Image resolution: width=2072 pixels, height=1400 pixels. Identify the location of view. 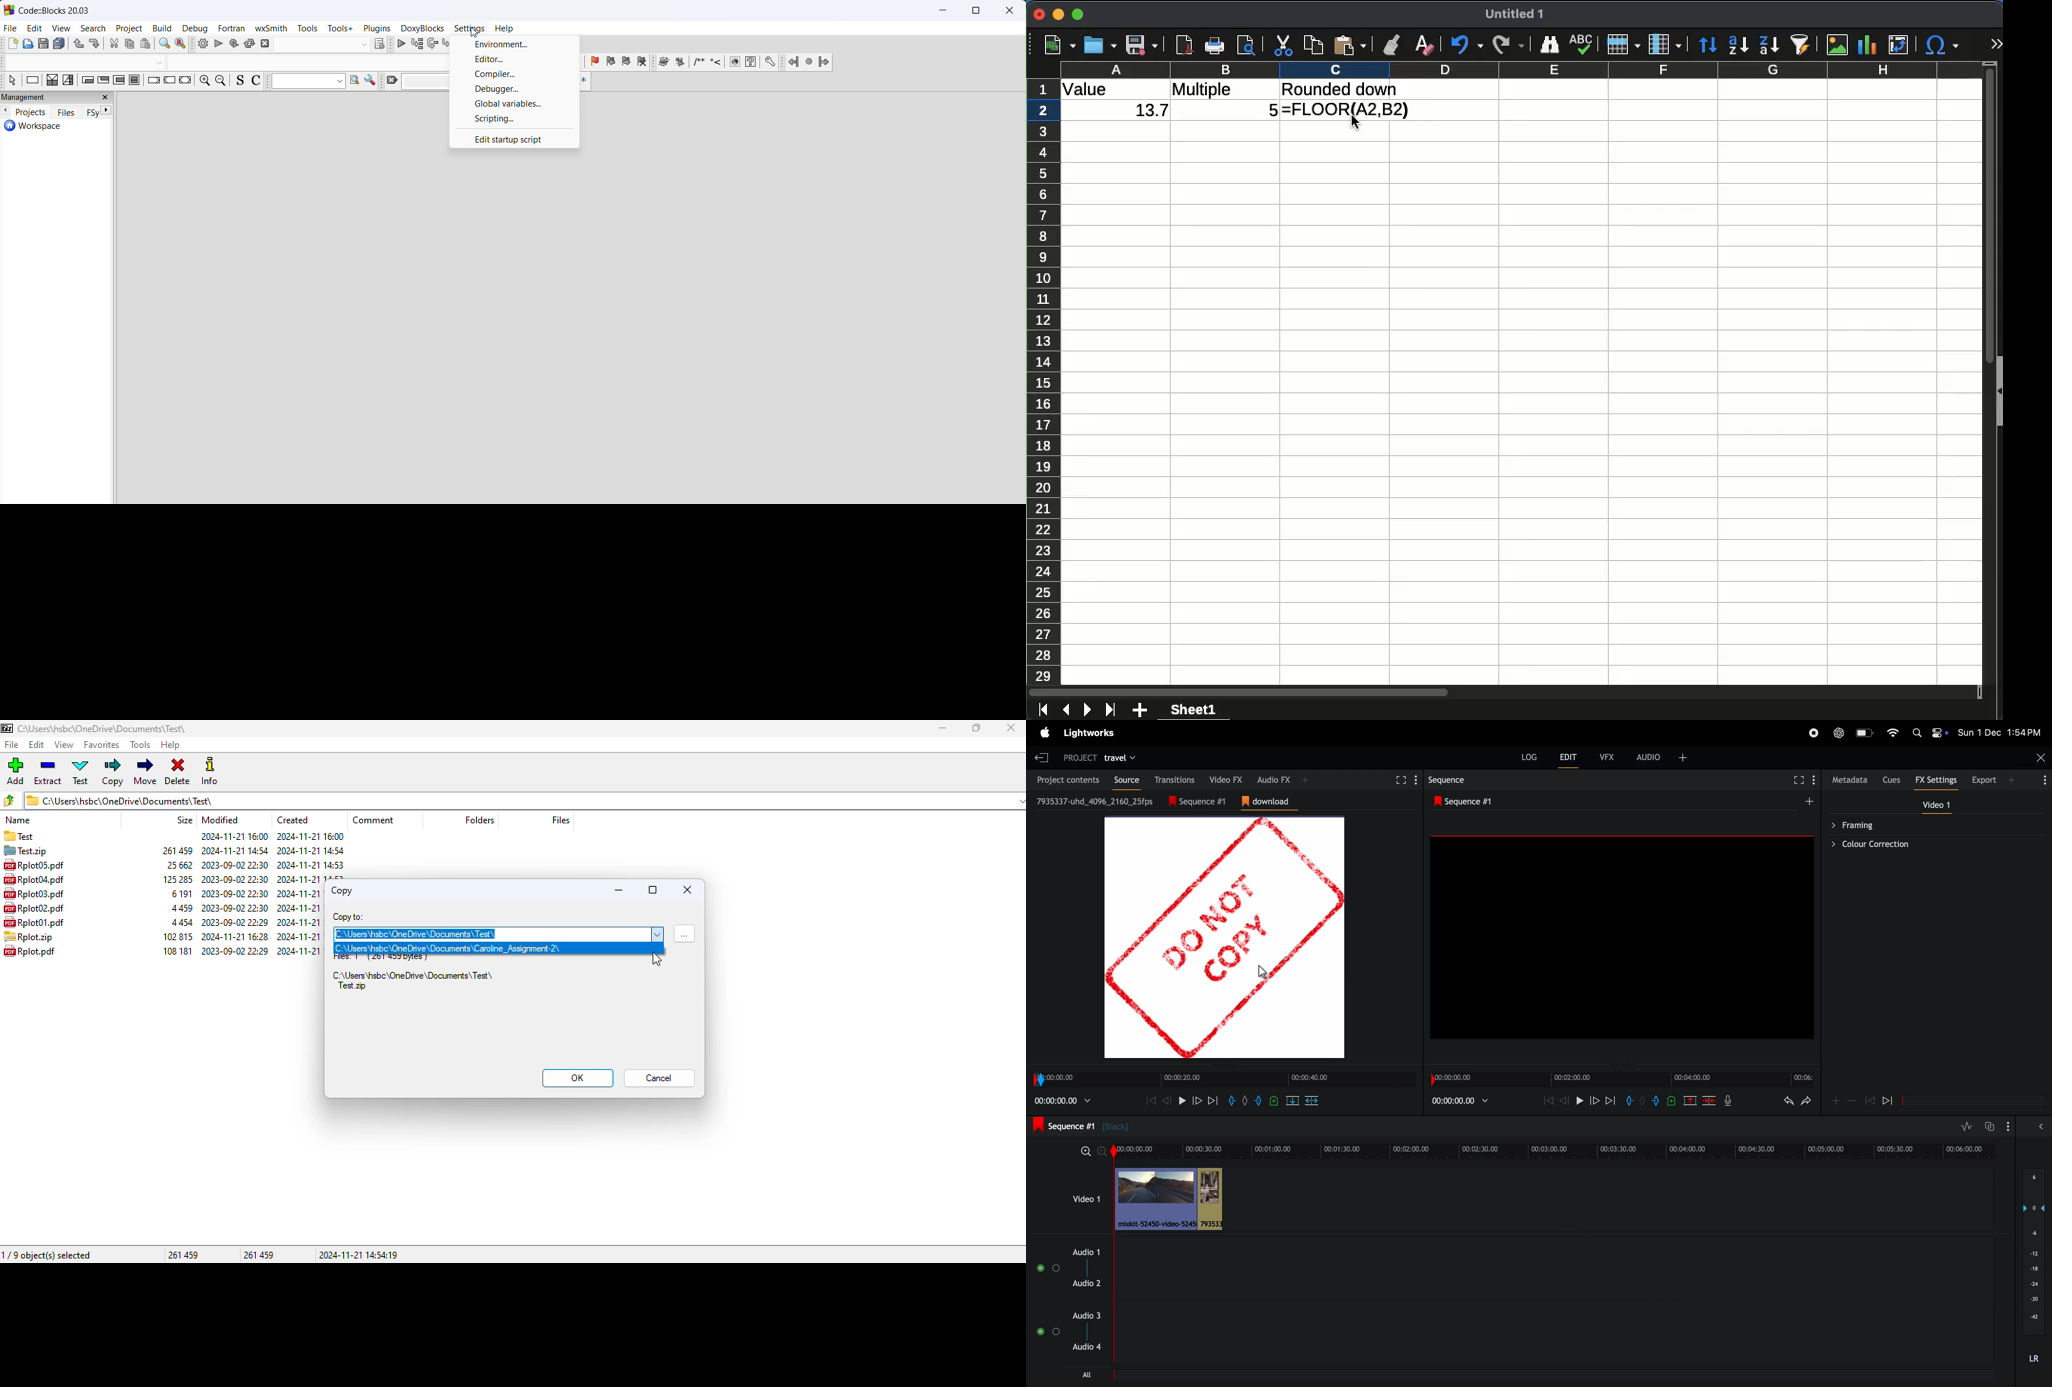
(65, 744).